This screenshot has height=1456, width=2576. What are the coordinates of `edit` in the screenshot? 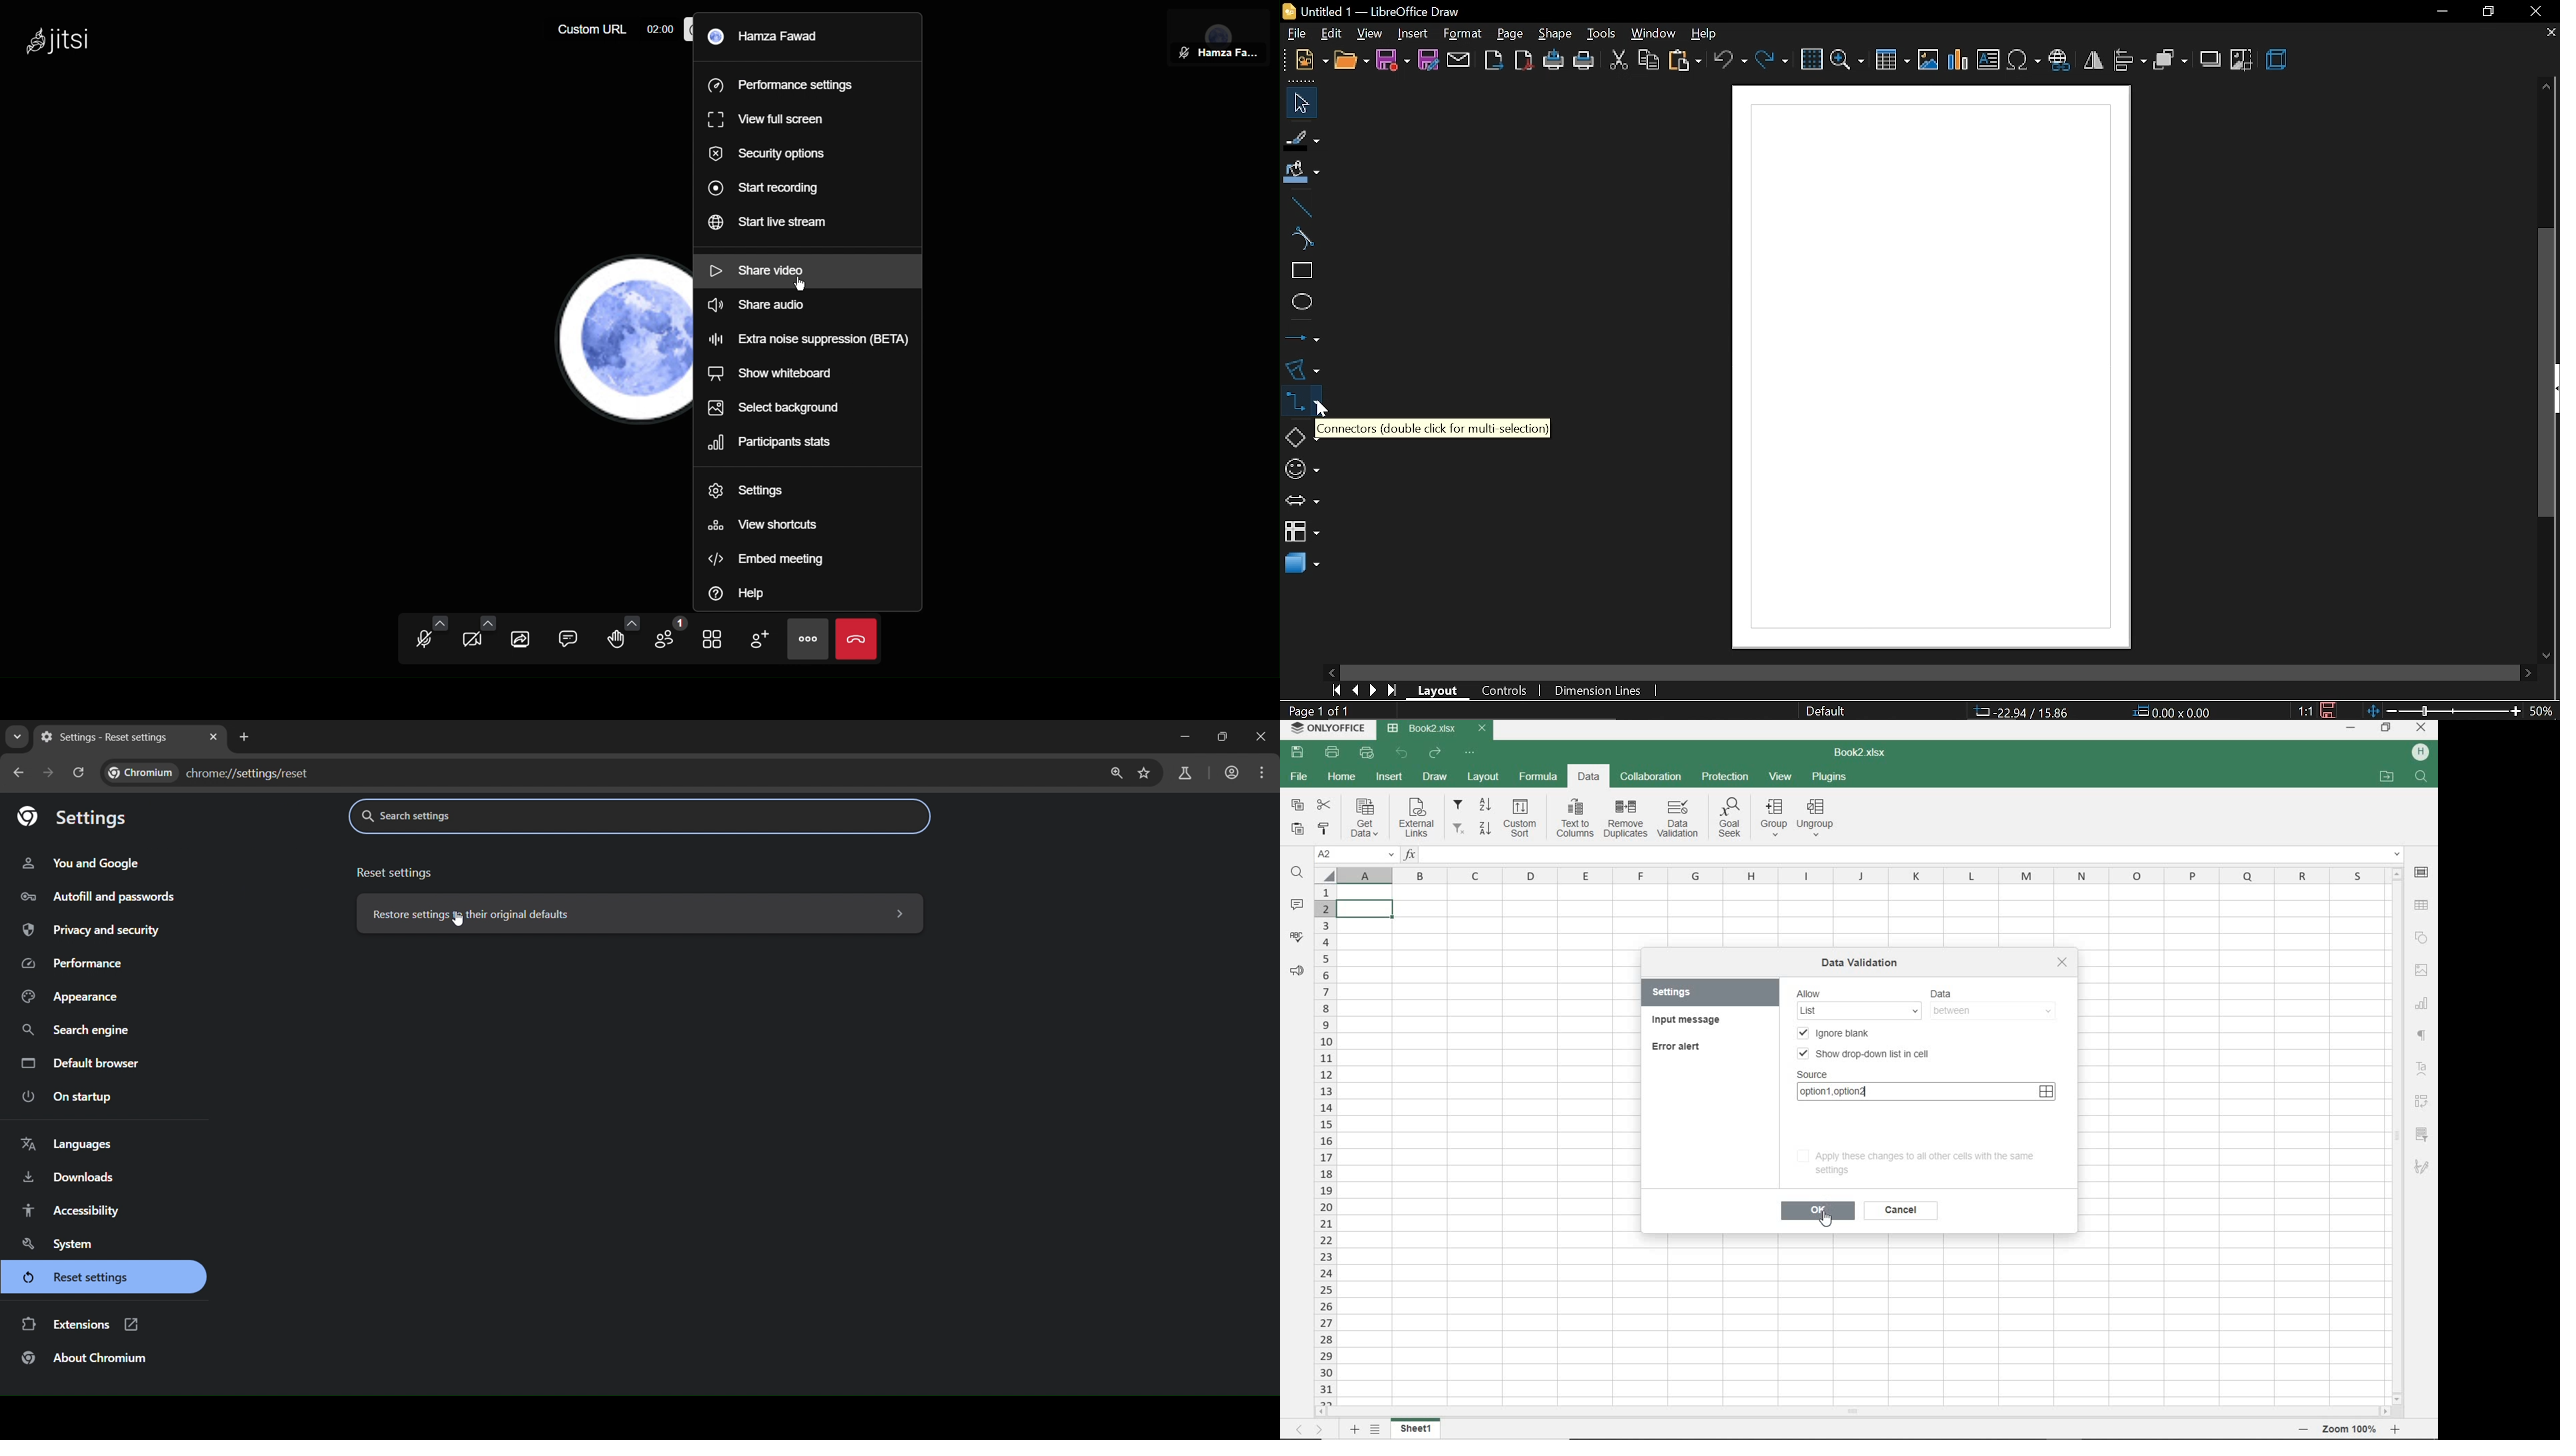 It's located at (1330, 33).